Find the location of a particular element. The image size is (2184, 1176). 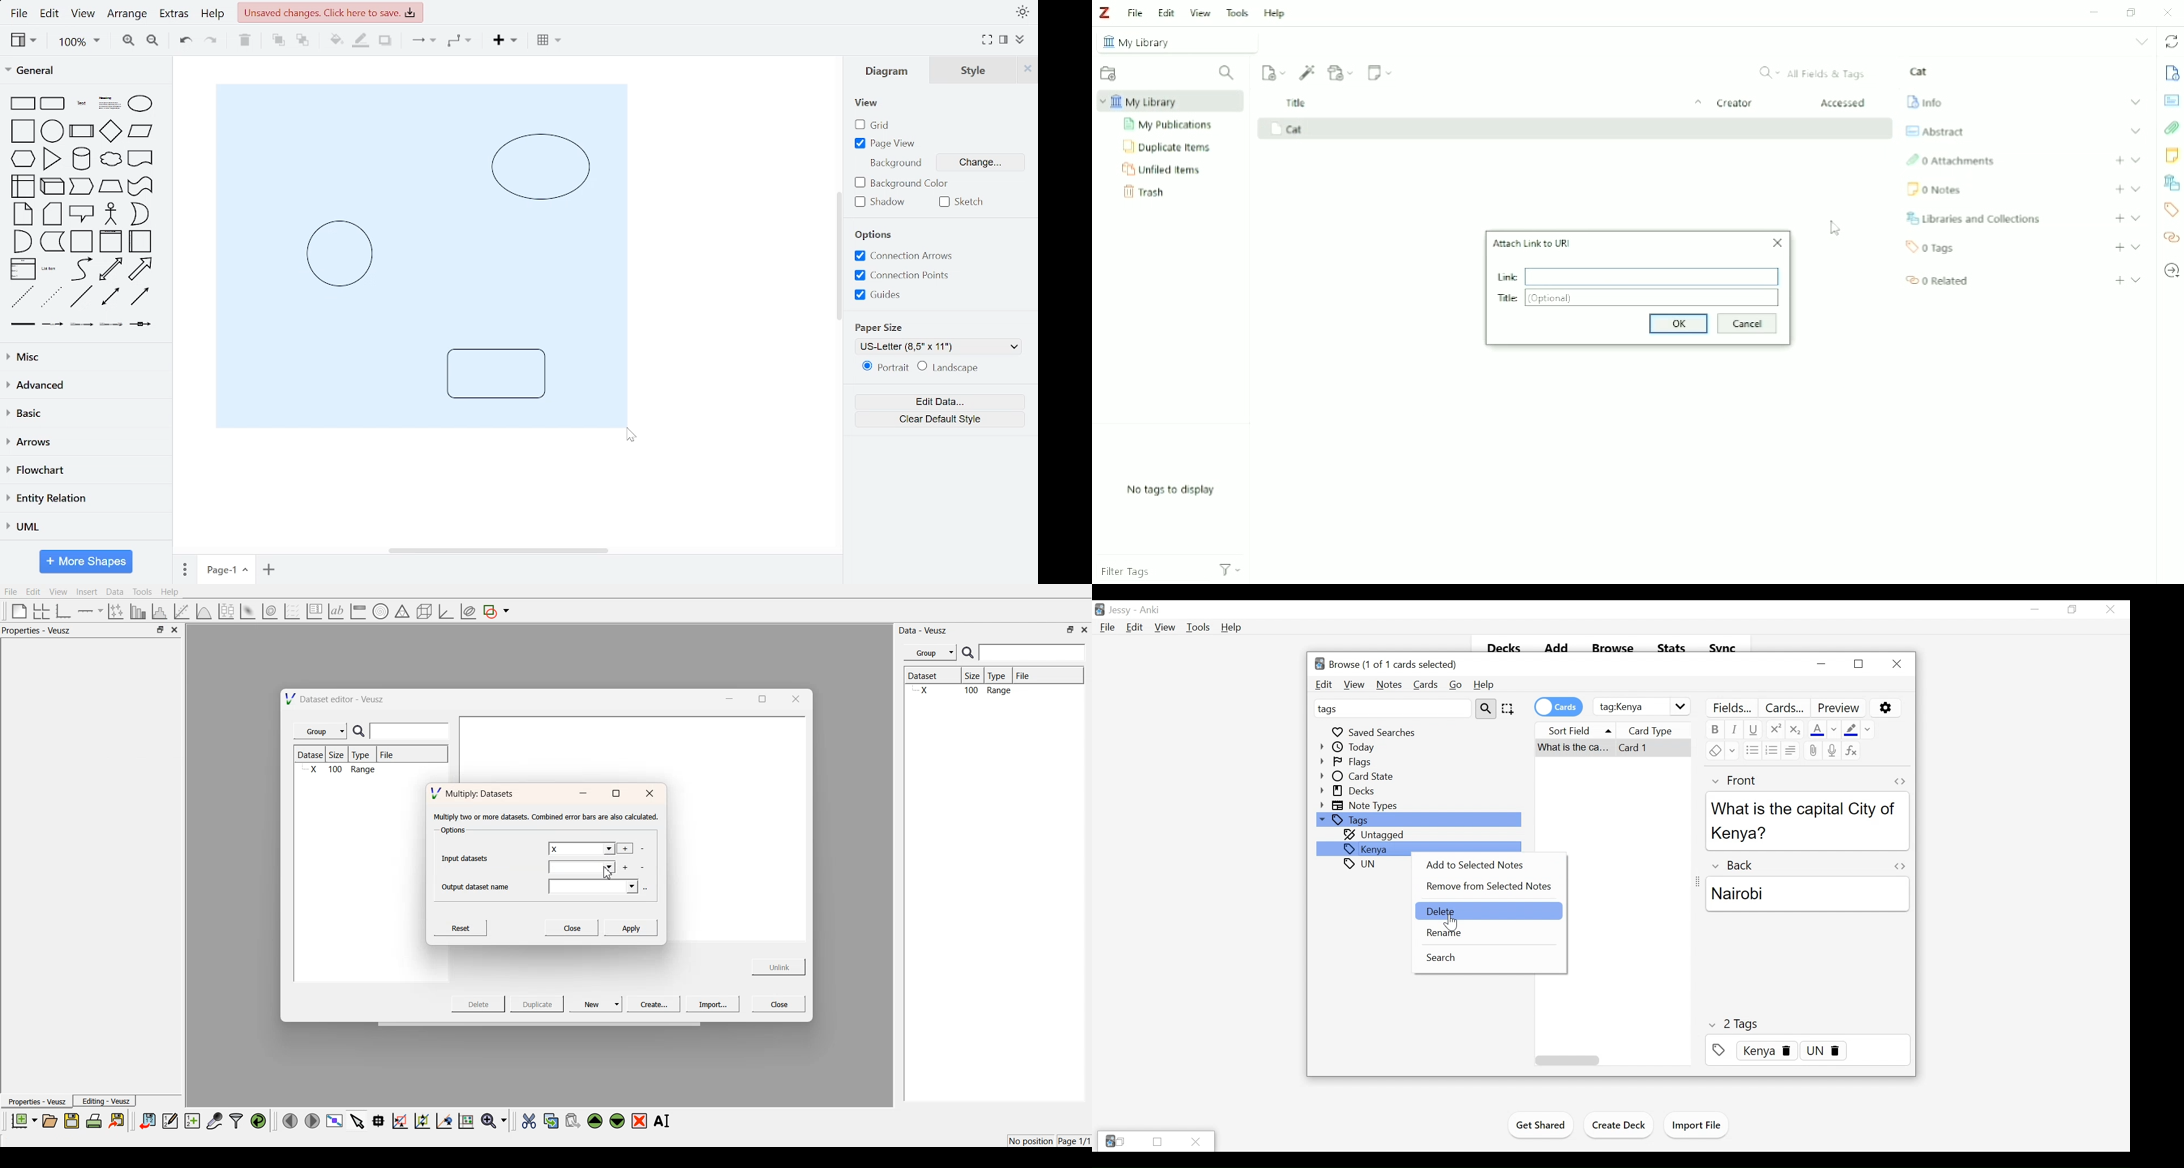

list is located at coordinates (24, 268).